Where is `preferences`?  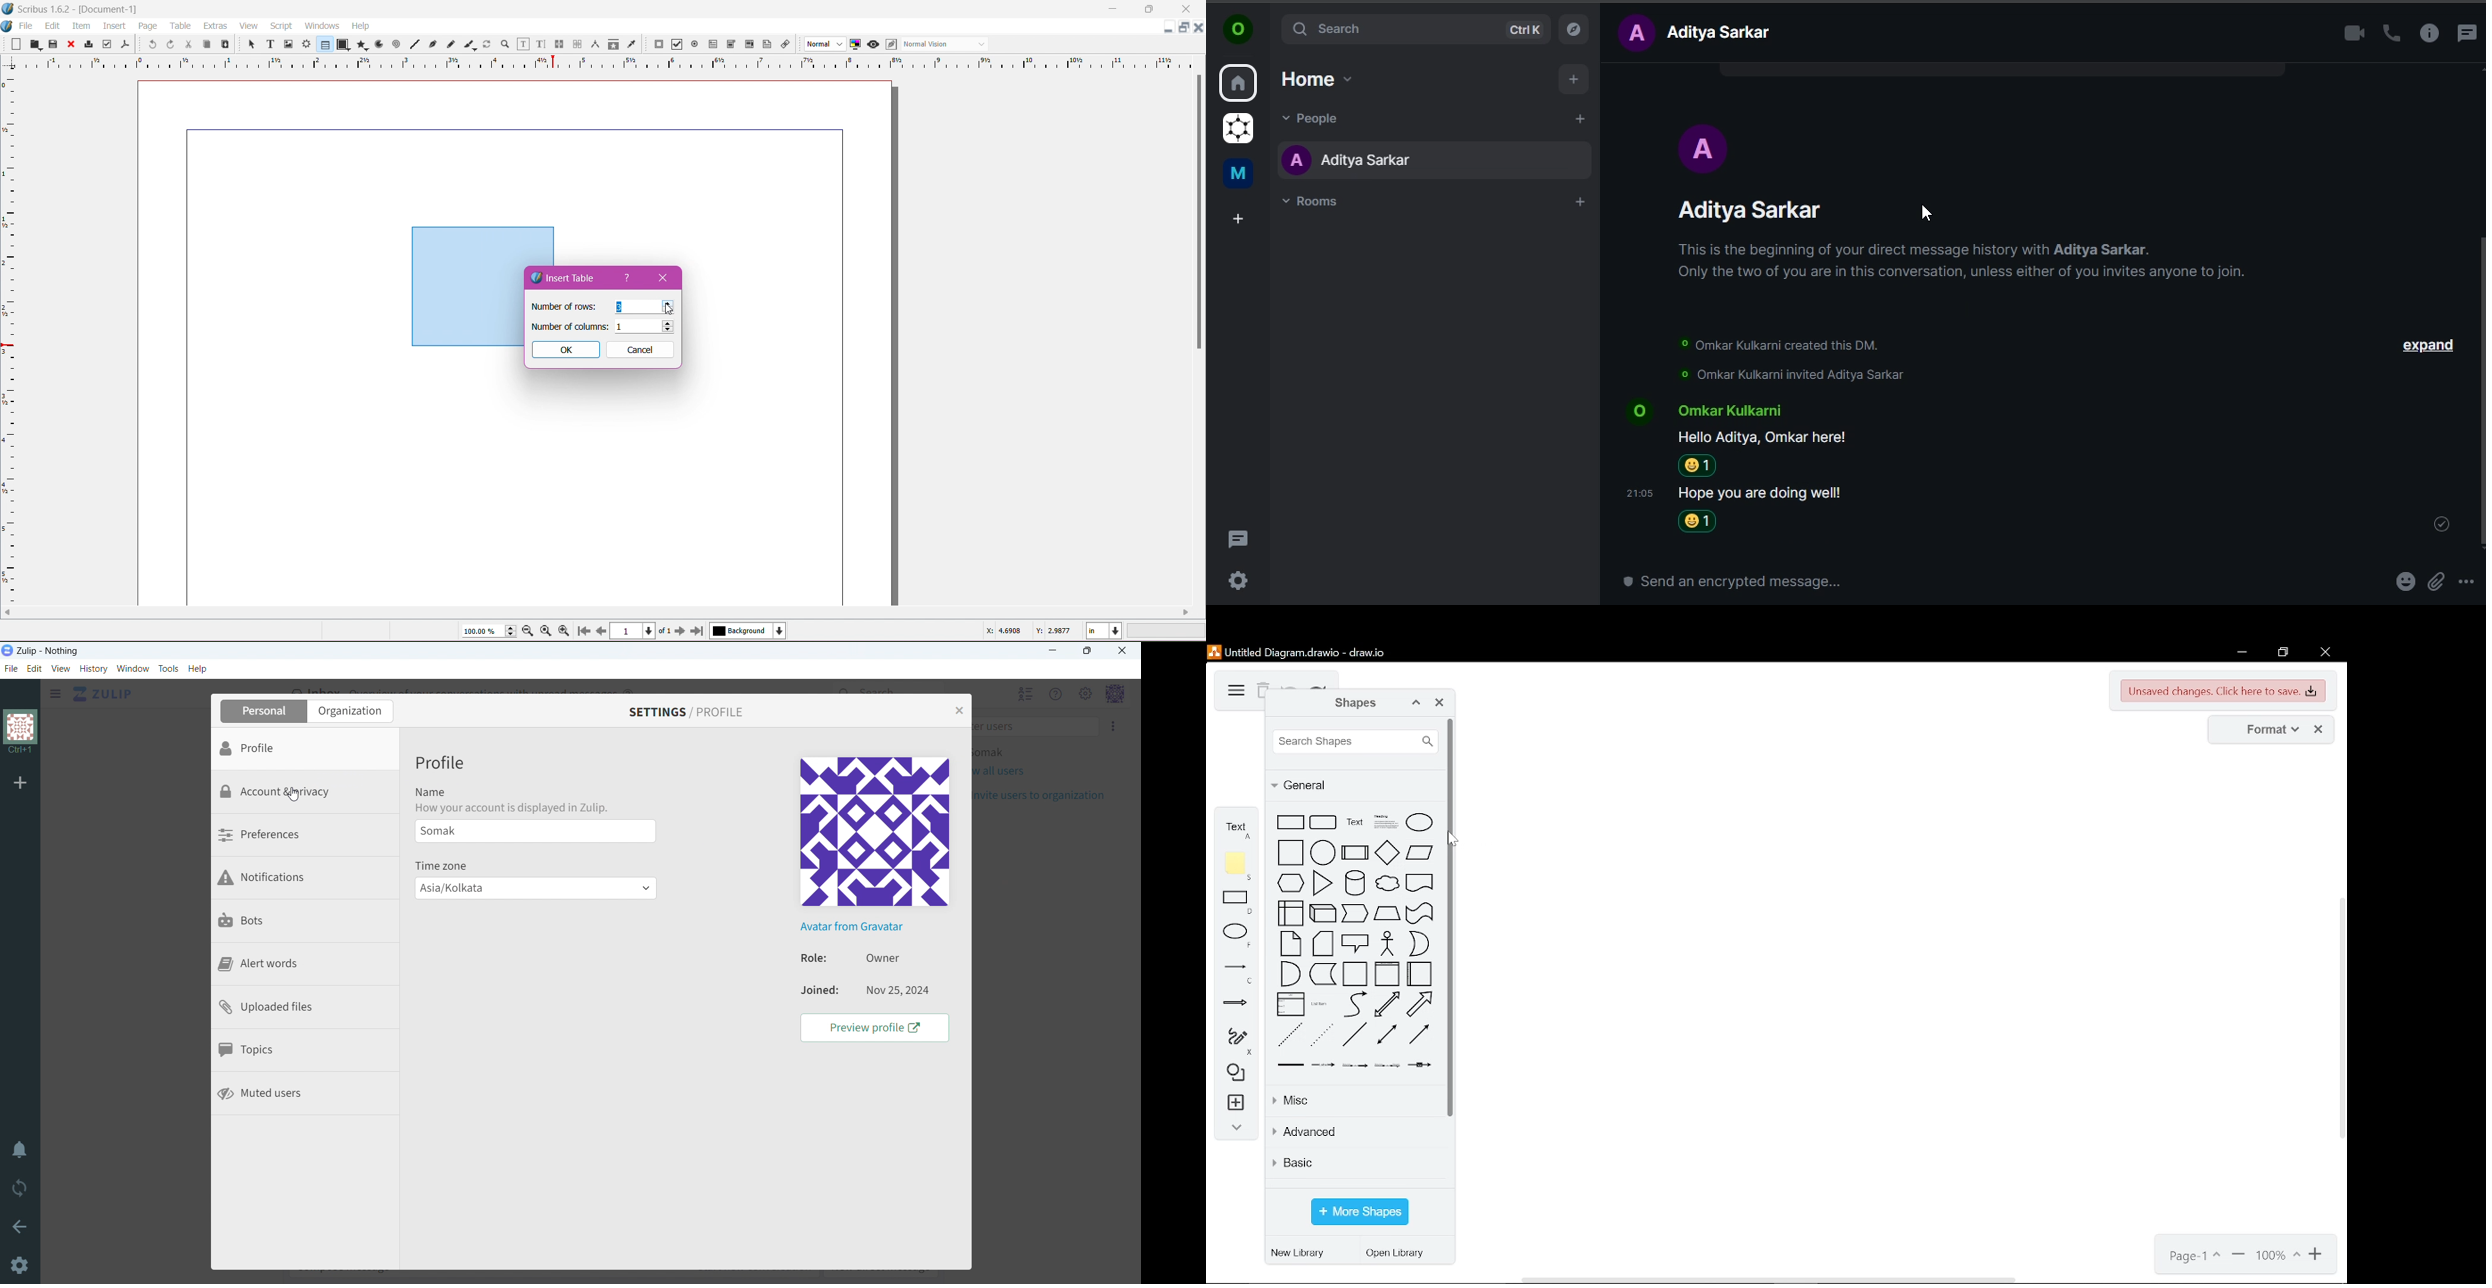 preferences is located at coordinates (305, 836).